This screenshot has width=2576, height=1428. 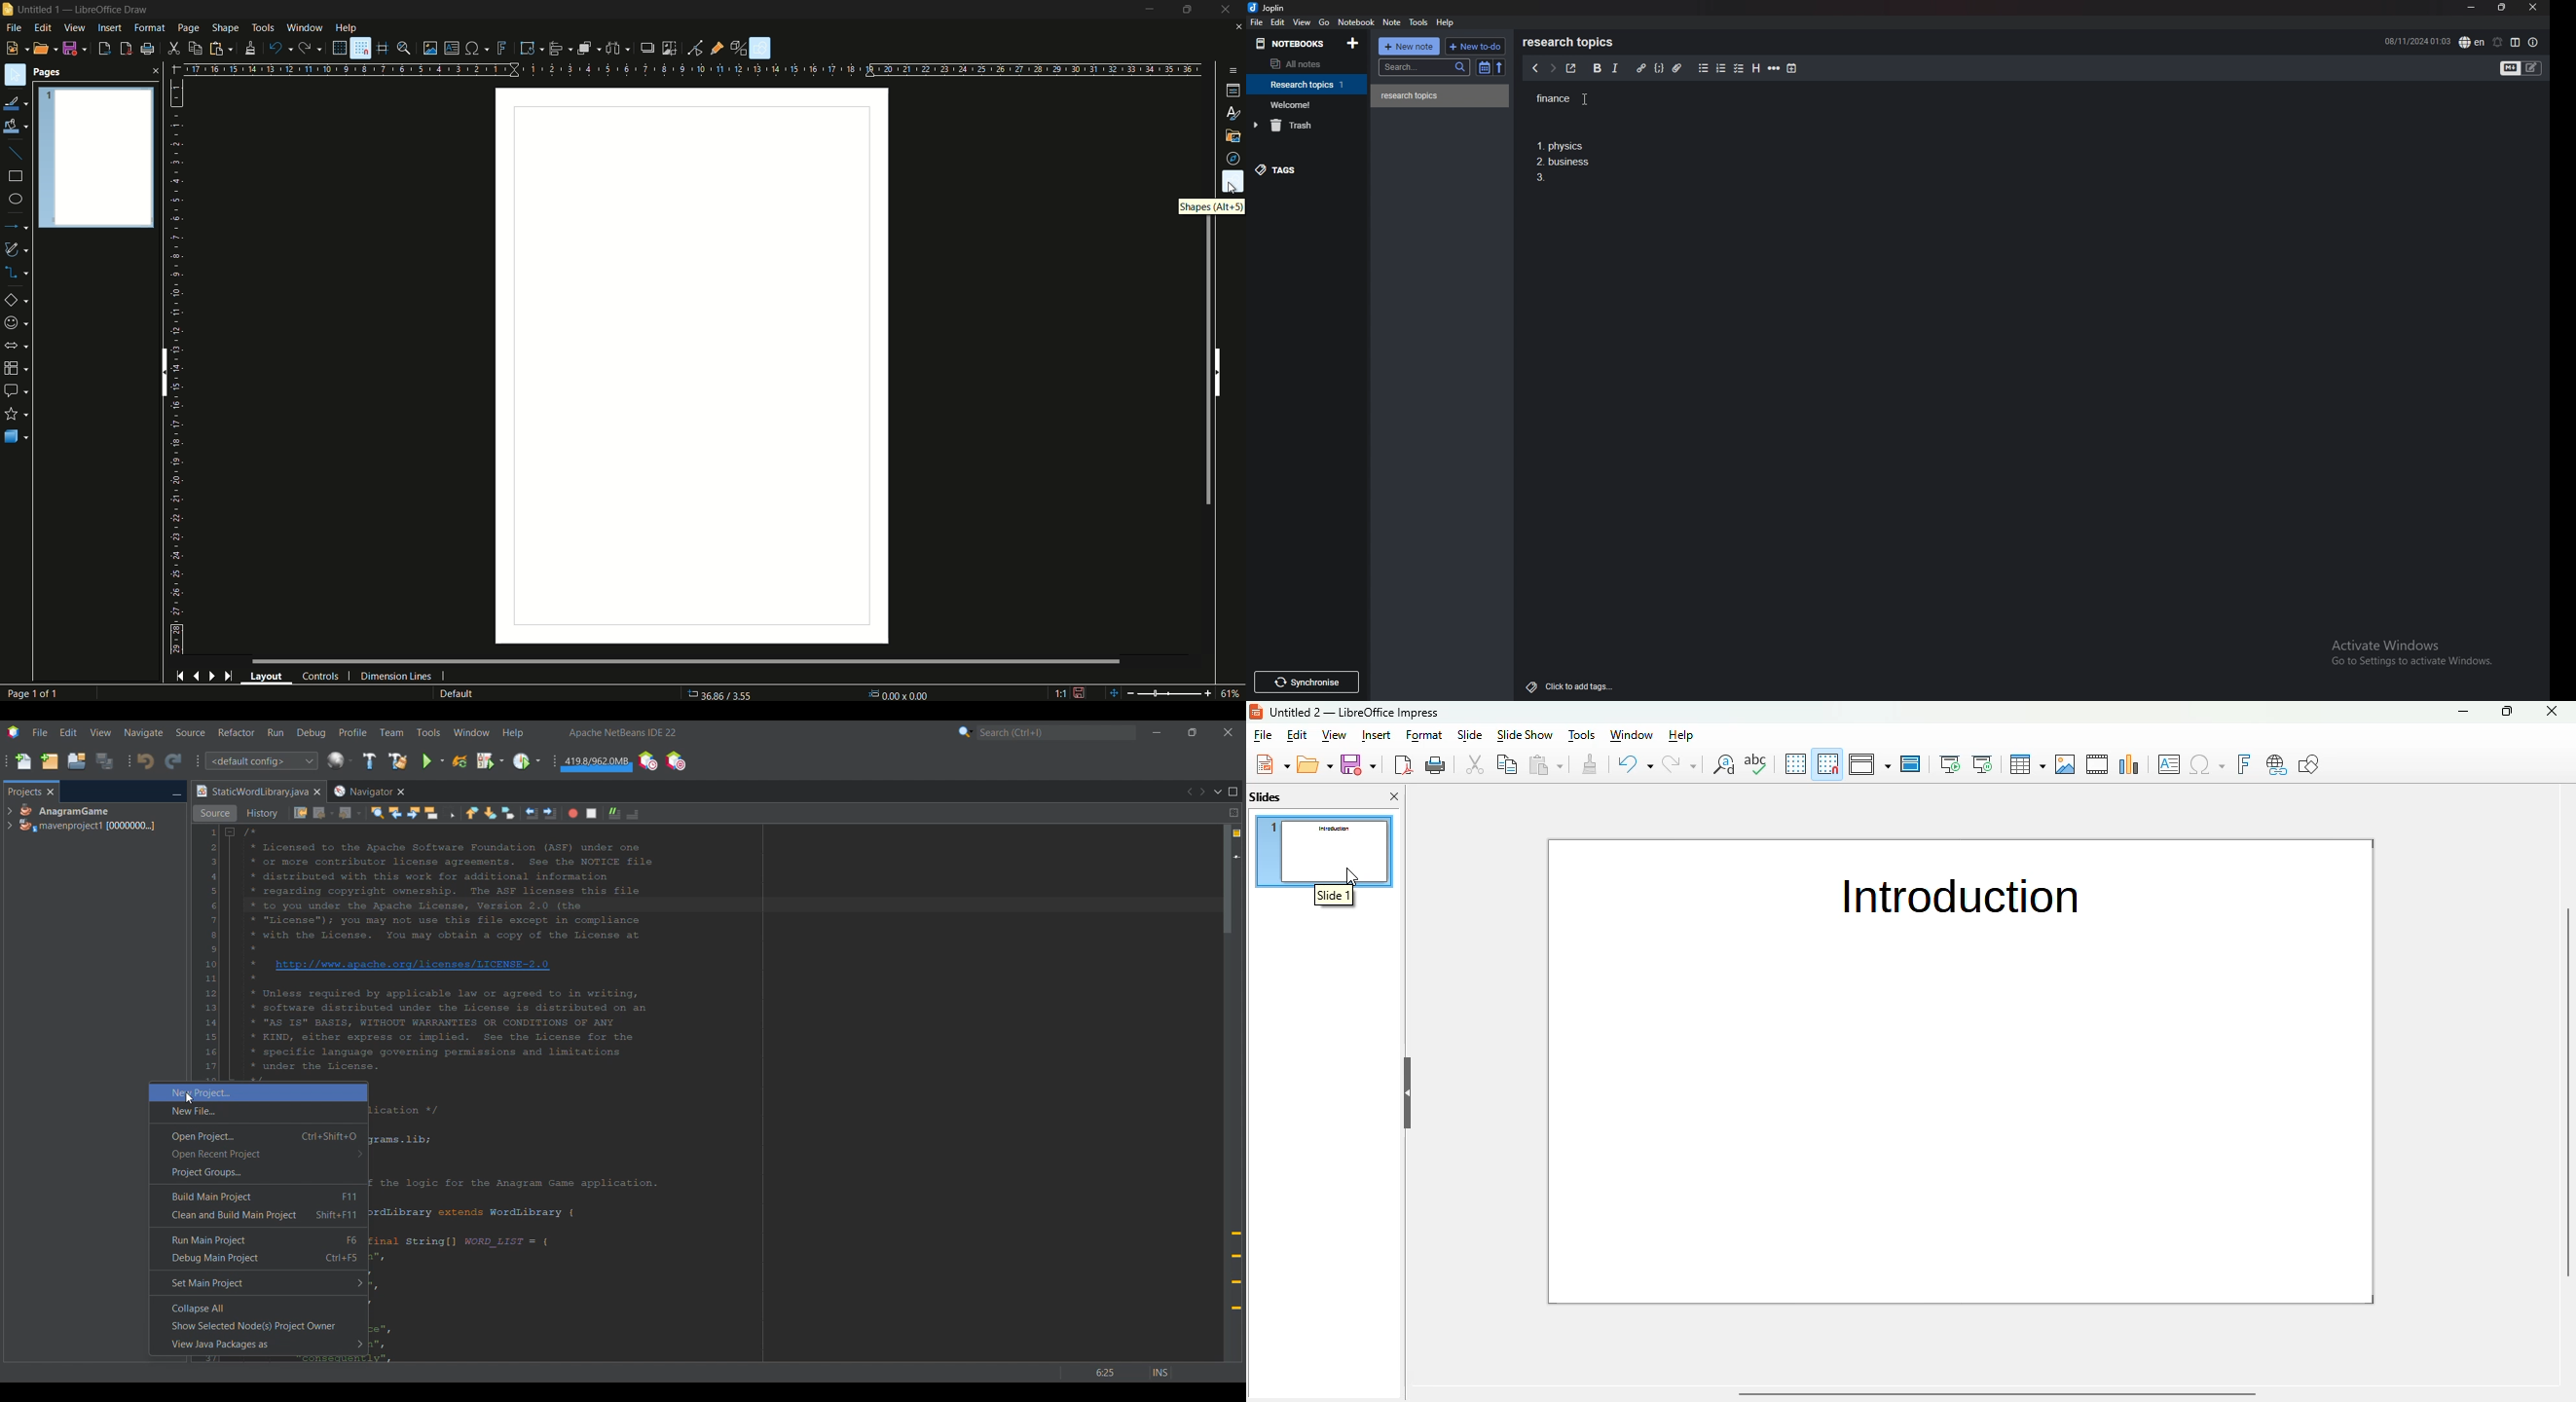 I want to click on cut, so click(x=176, y=48).